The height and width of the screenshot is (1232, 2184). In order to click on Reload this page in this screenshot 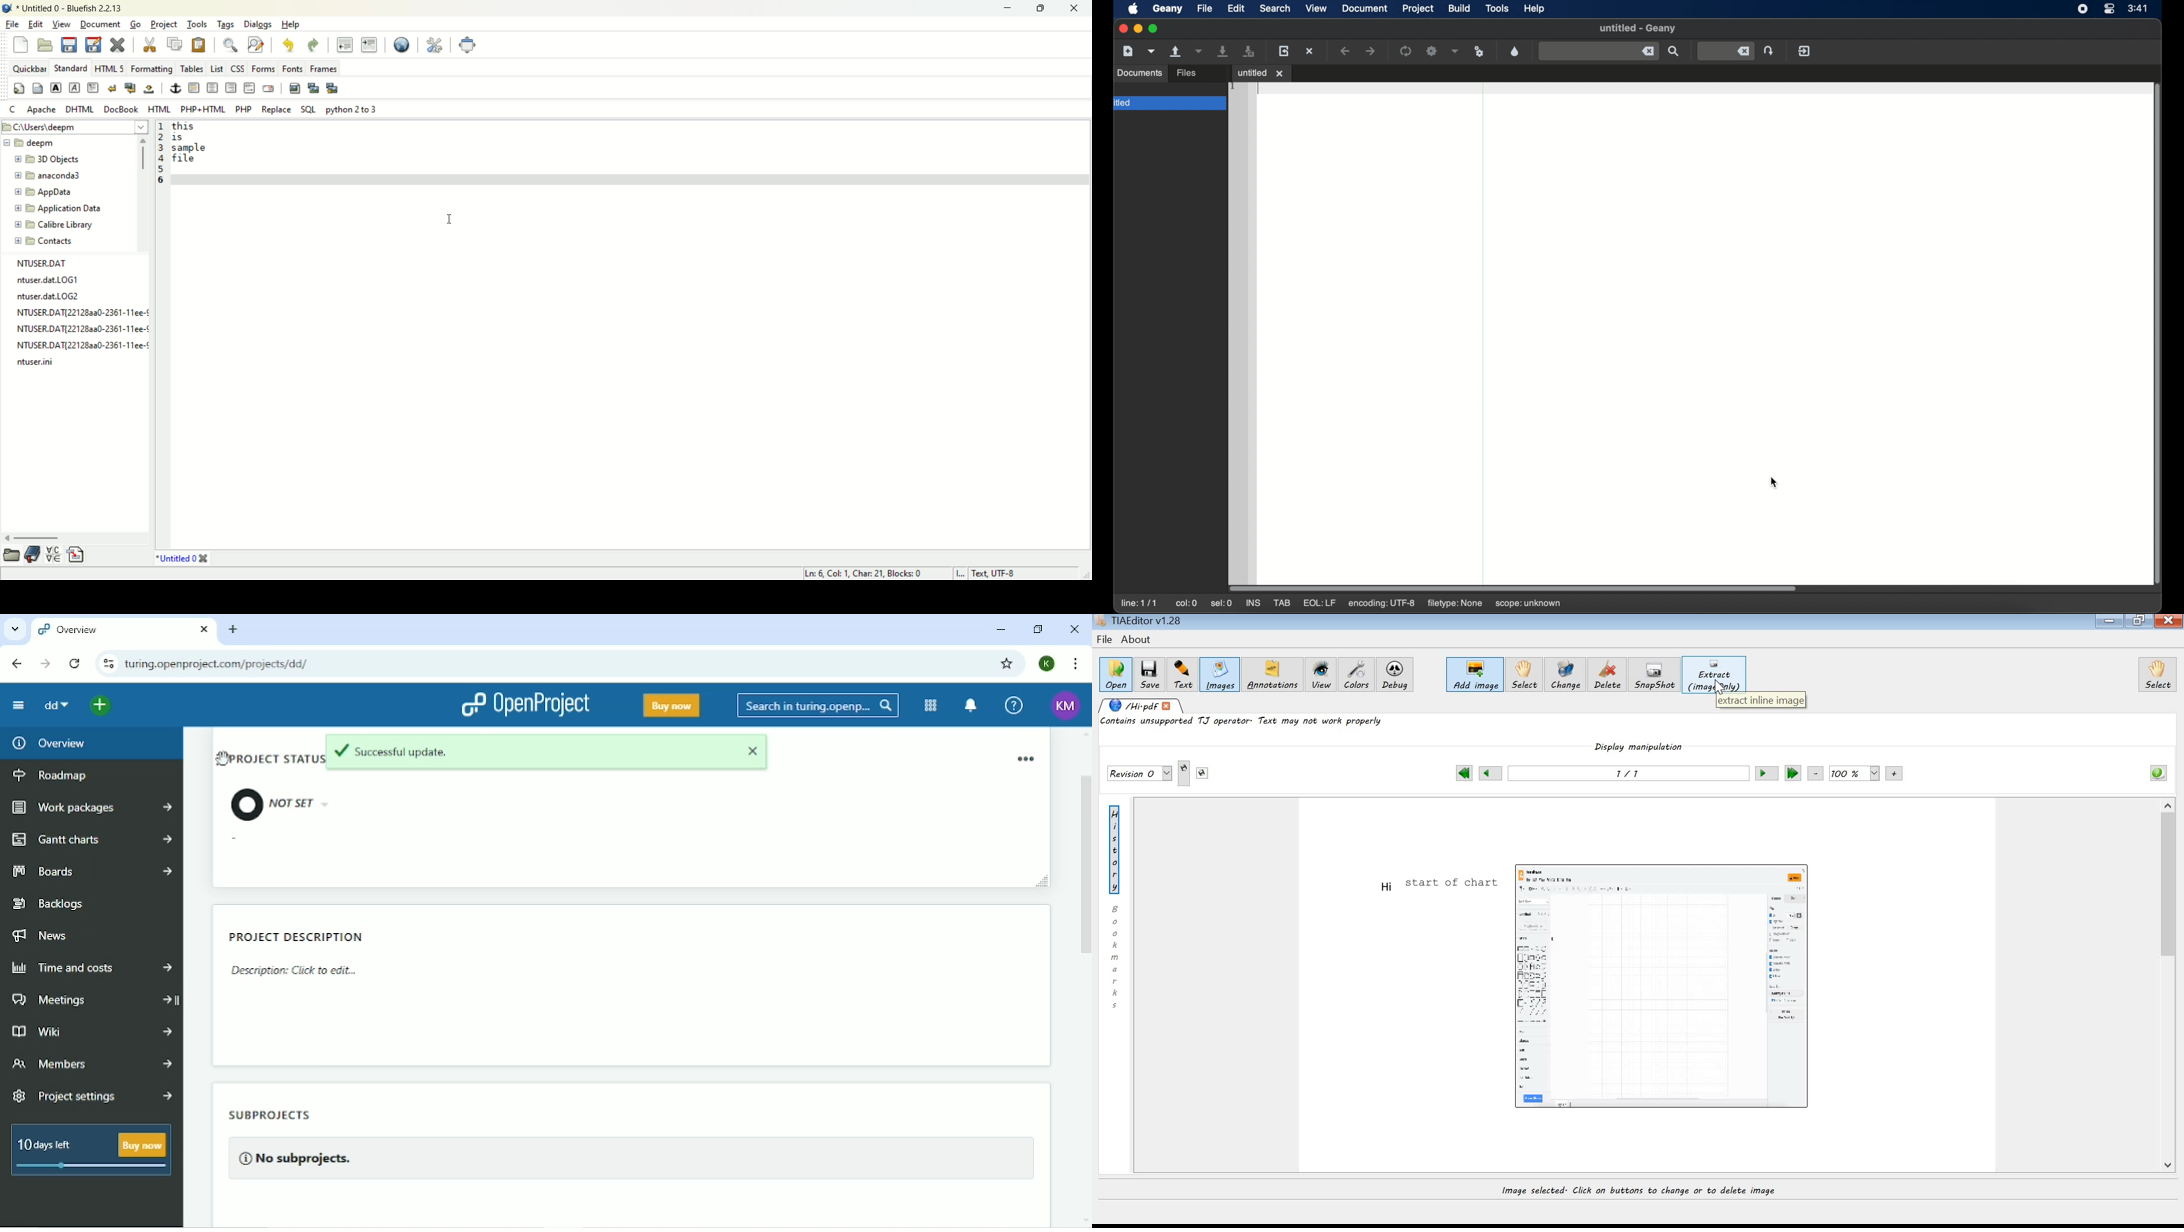, I will do `click(76, 664)`.